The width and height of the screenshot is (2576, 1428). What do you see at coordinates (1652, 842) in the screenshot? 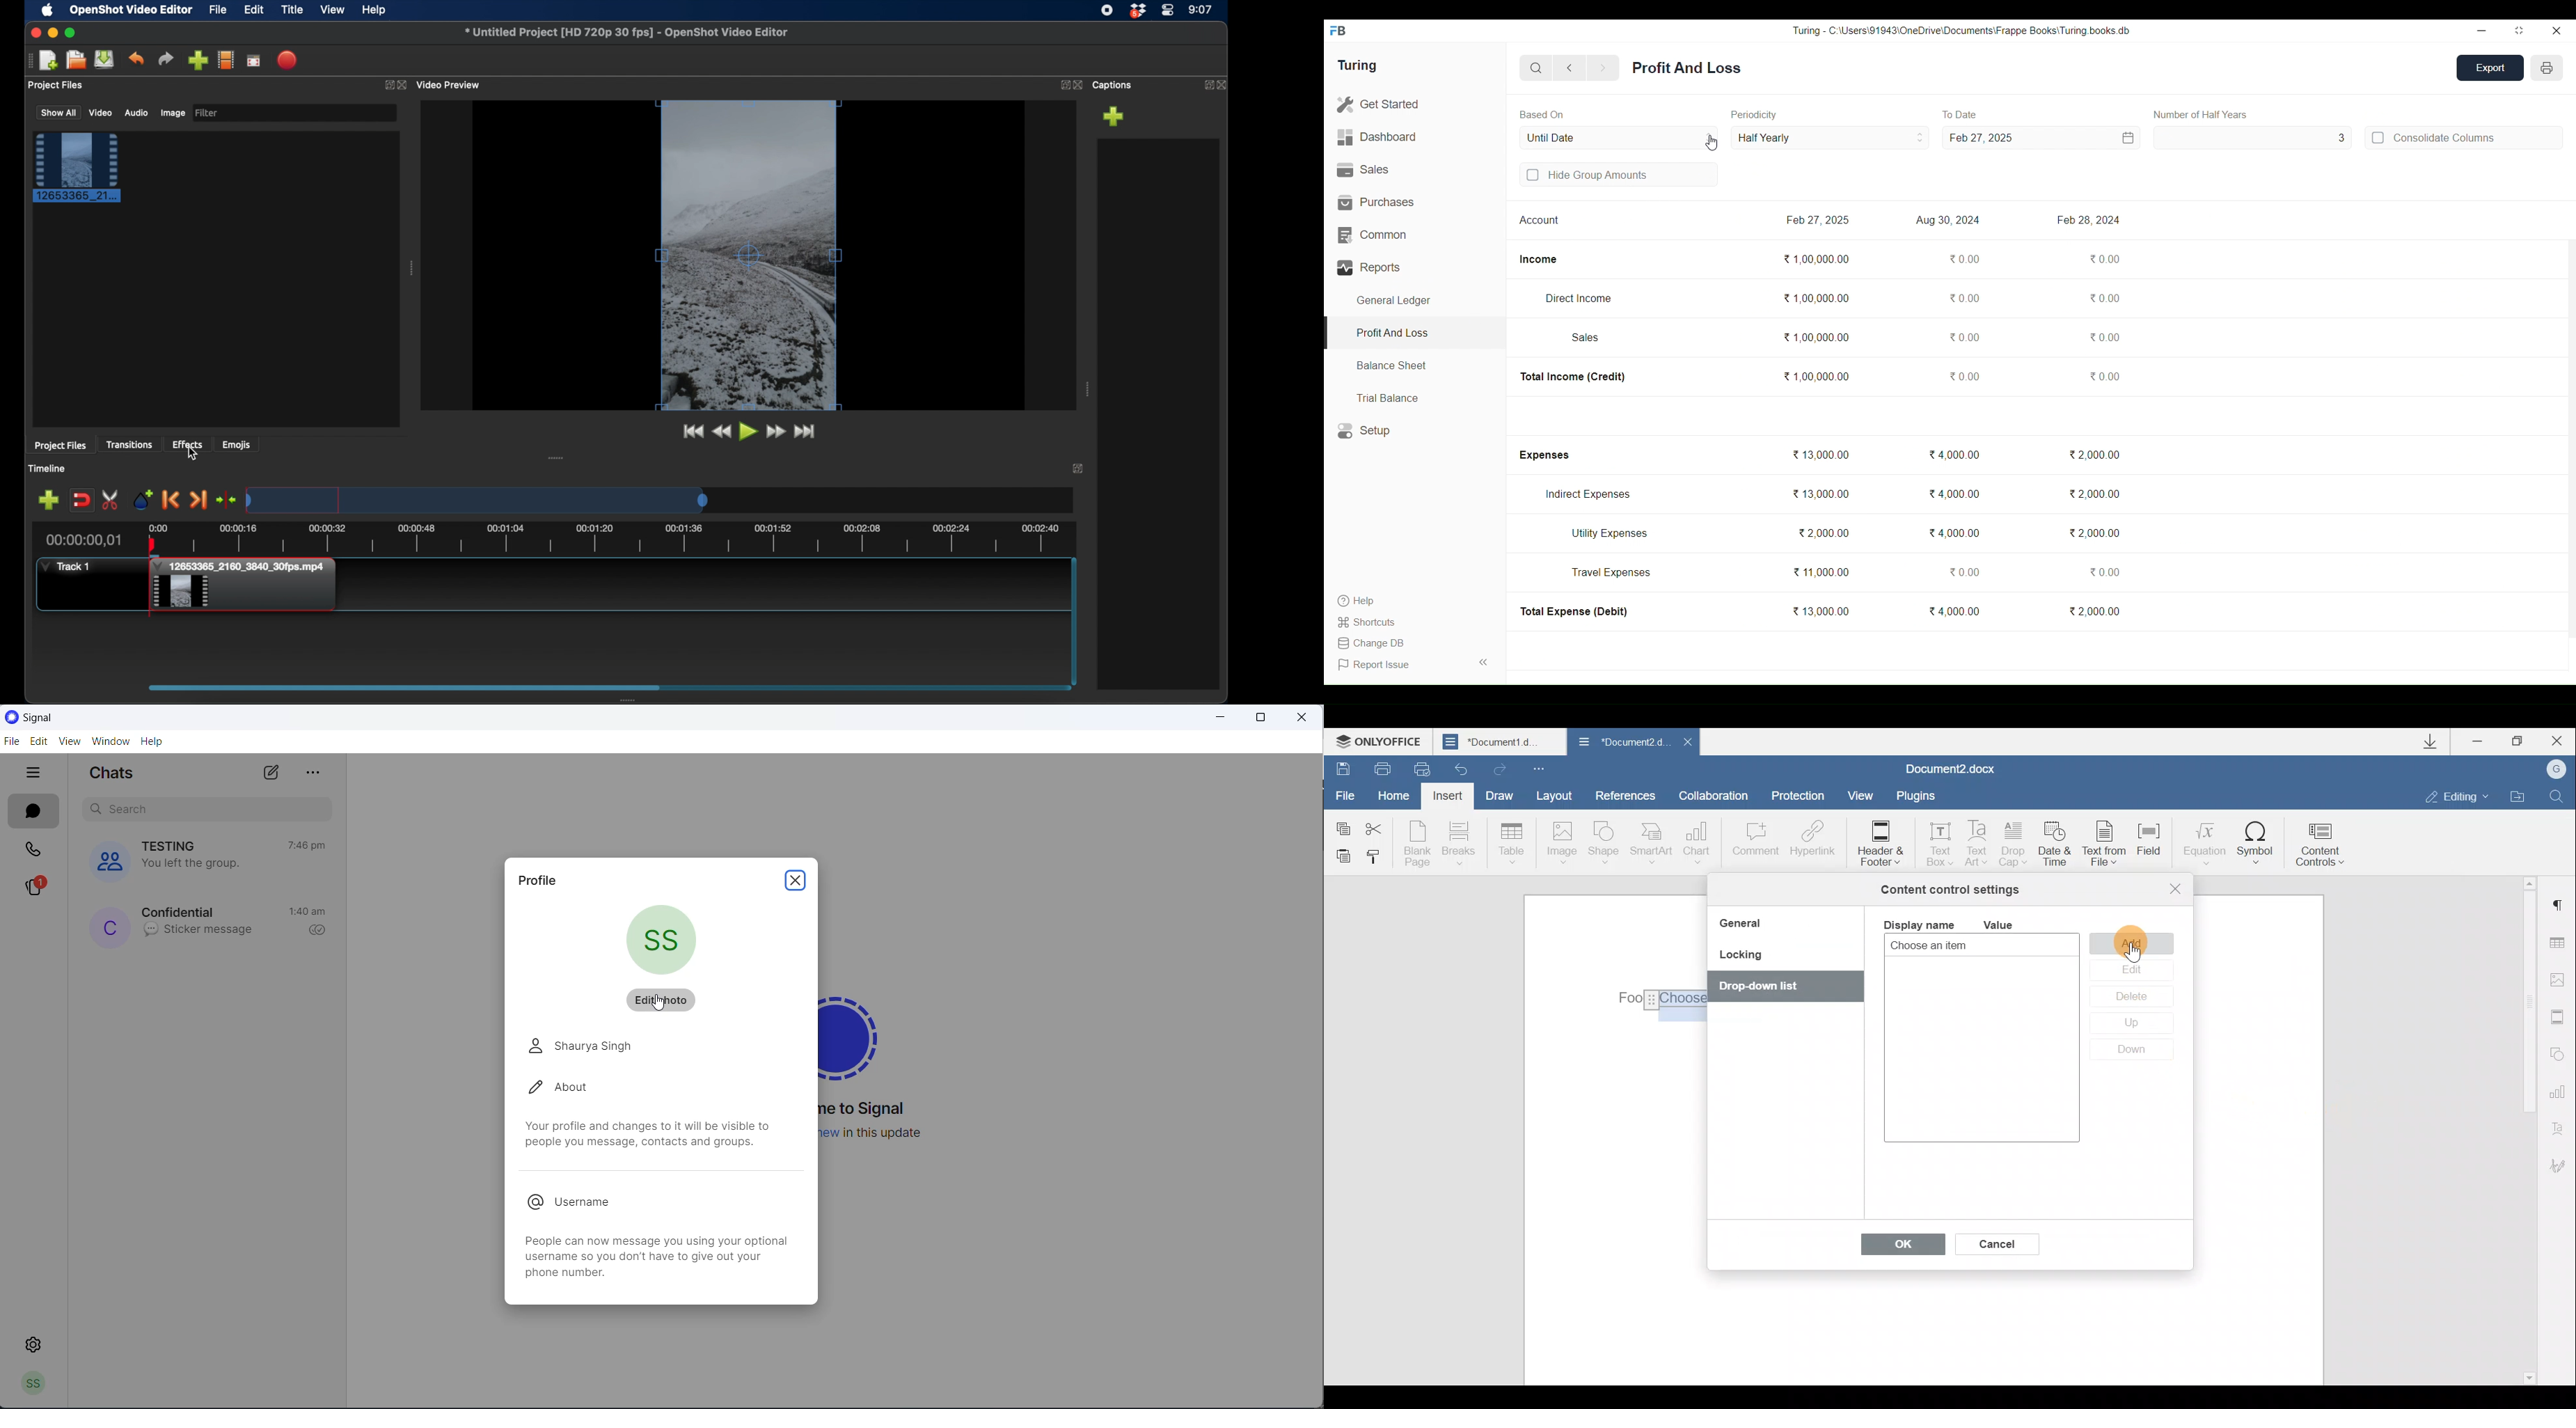
I see `SmartArt` at bounding box center [1652, 842].